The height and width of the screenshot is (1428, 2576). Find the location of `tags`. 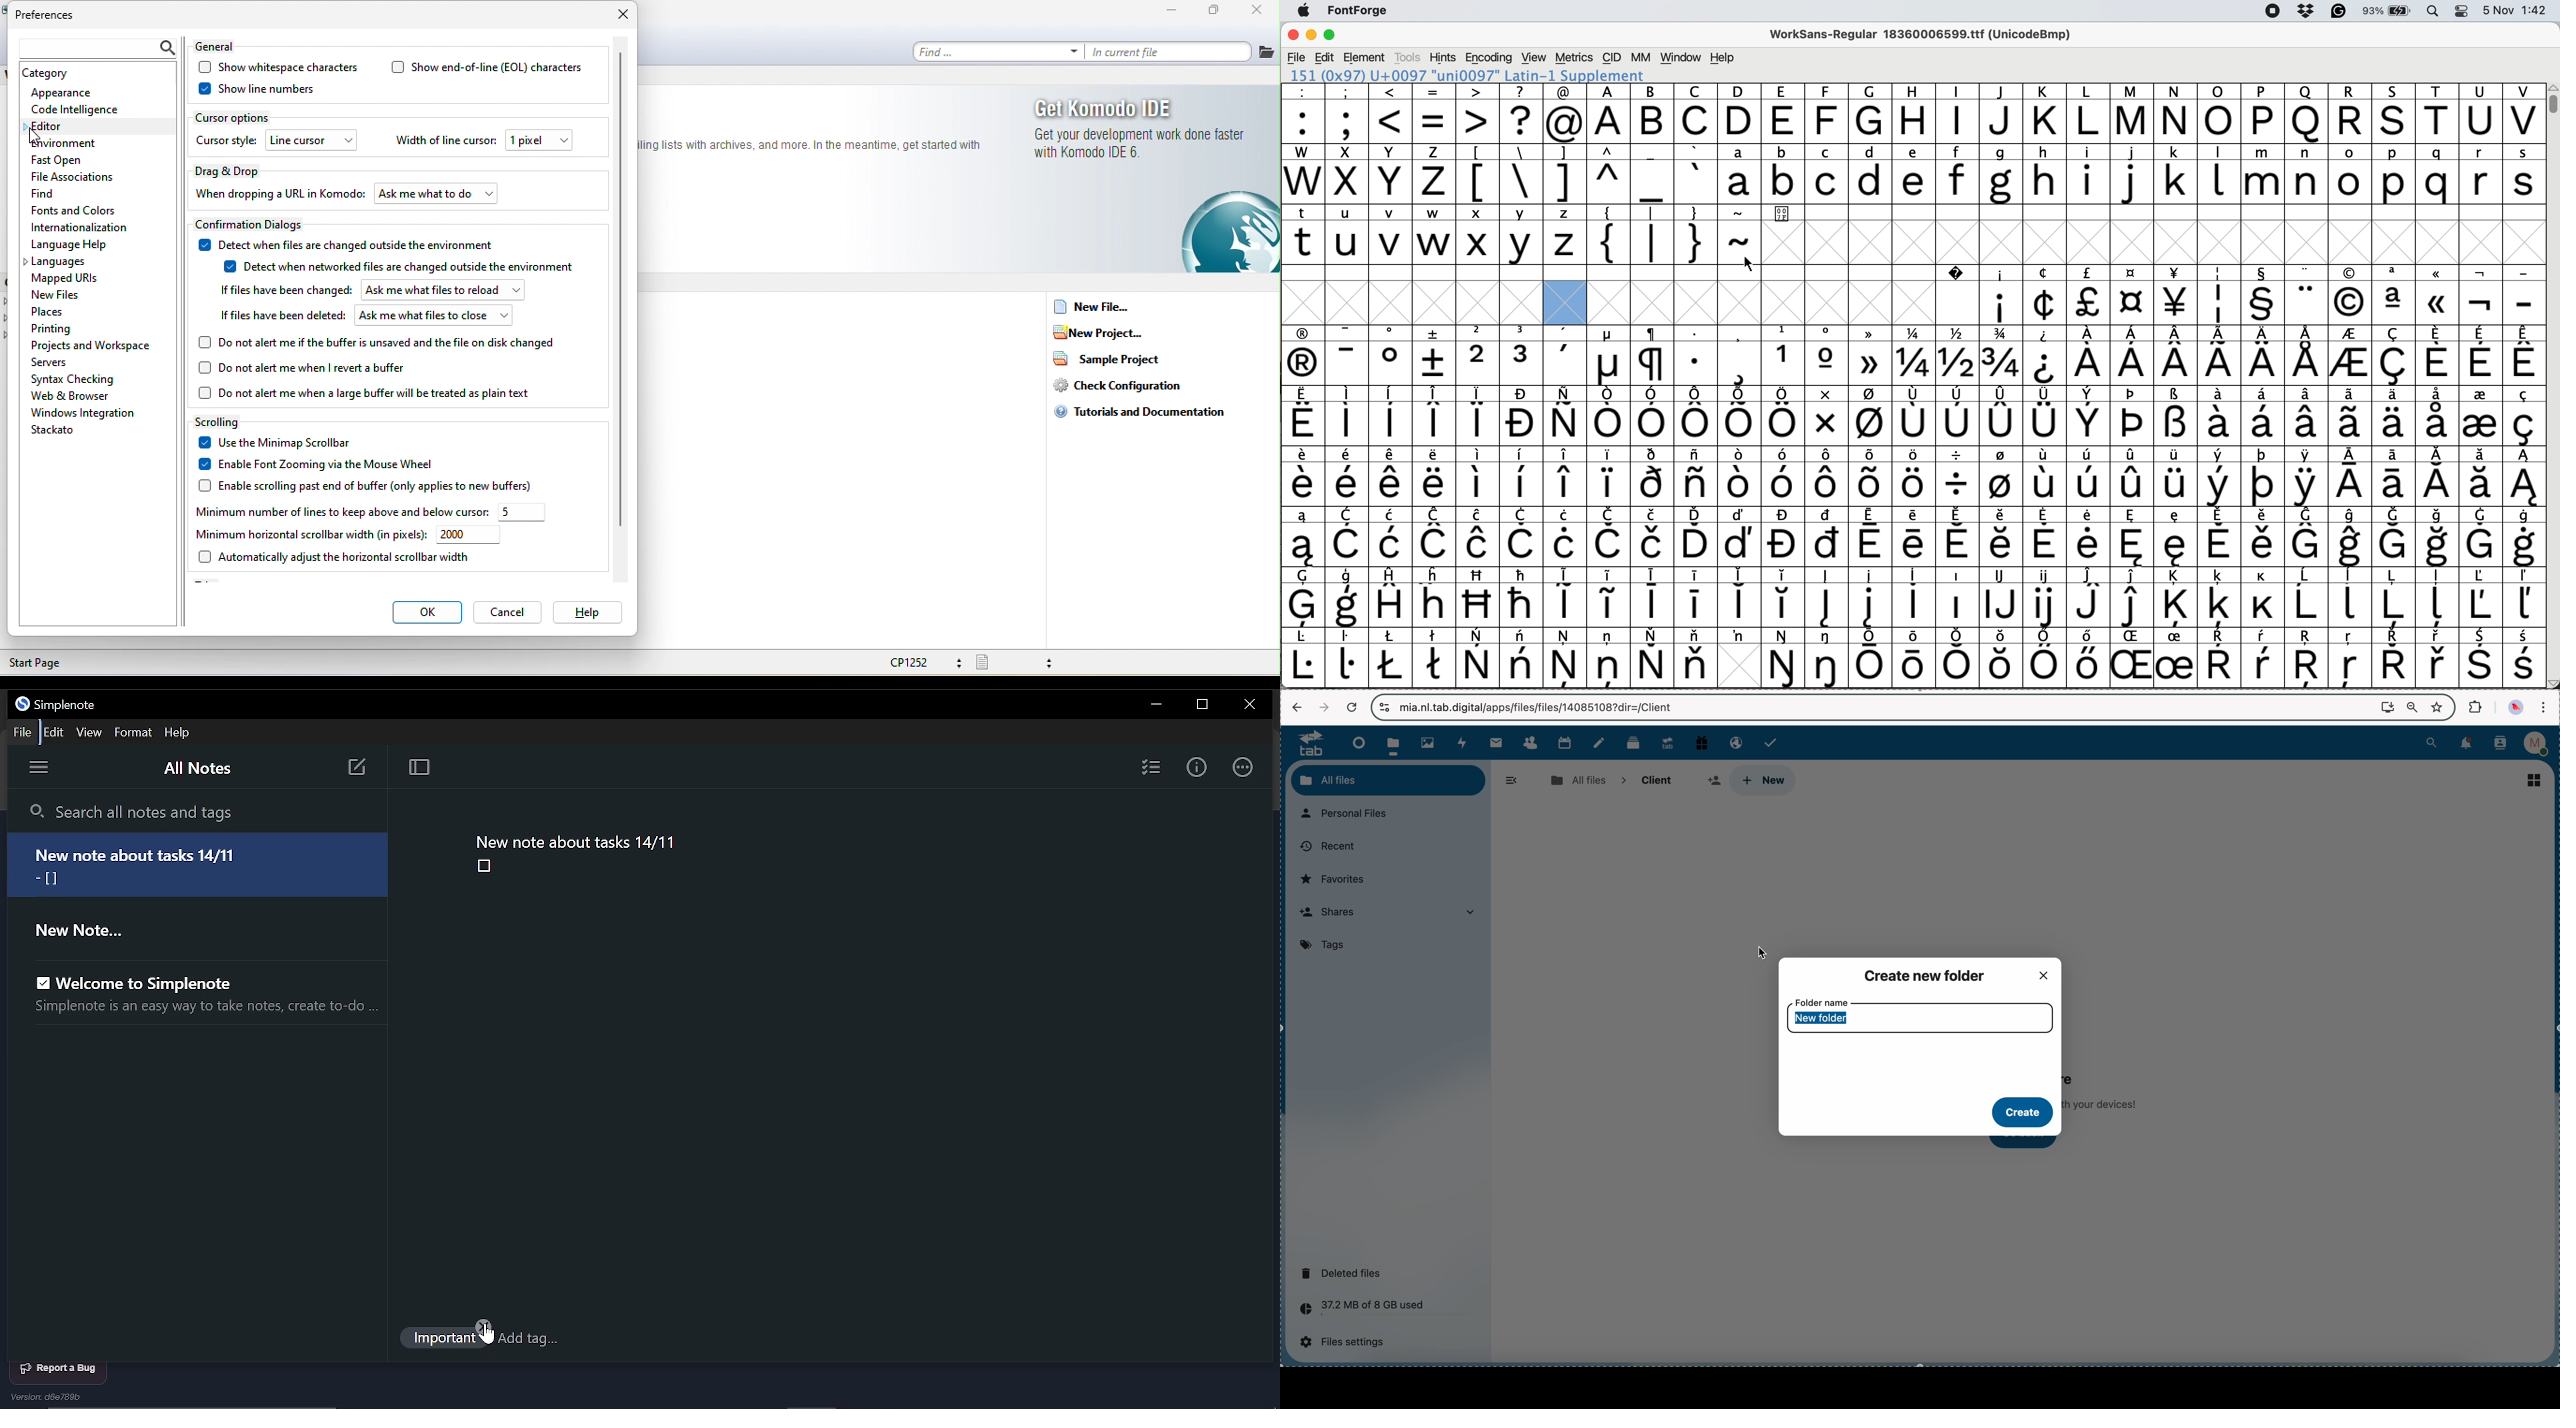

tags is located at coordinates (1326, 946).